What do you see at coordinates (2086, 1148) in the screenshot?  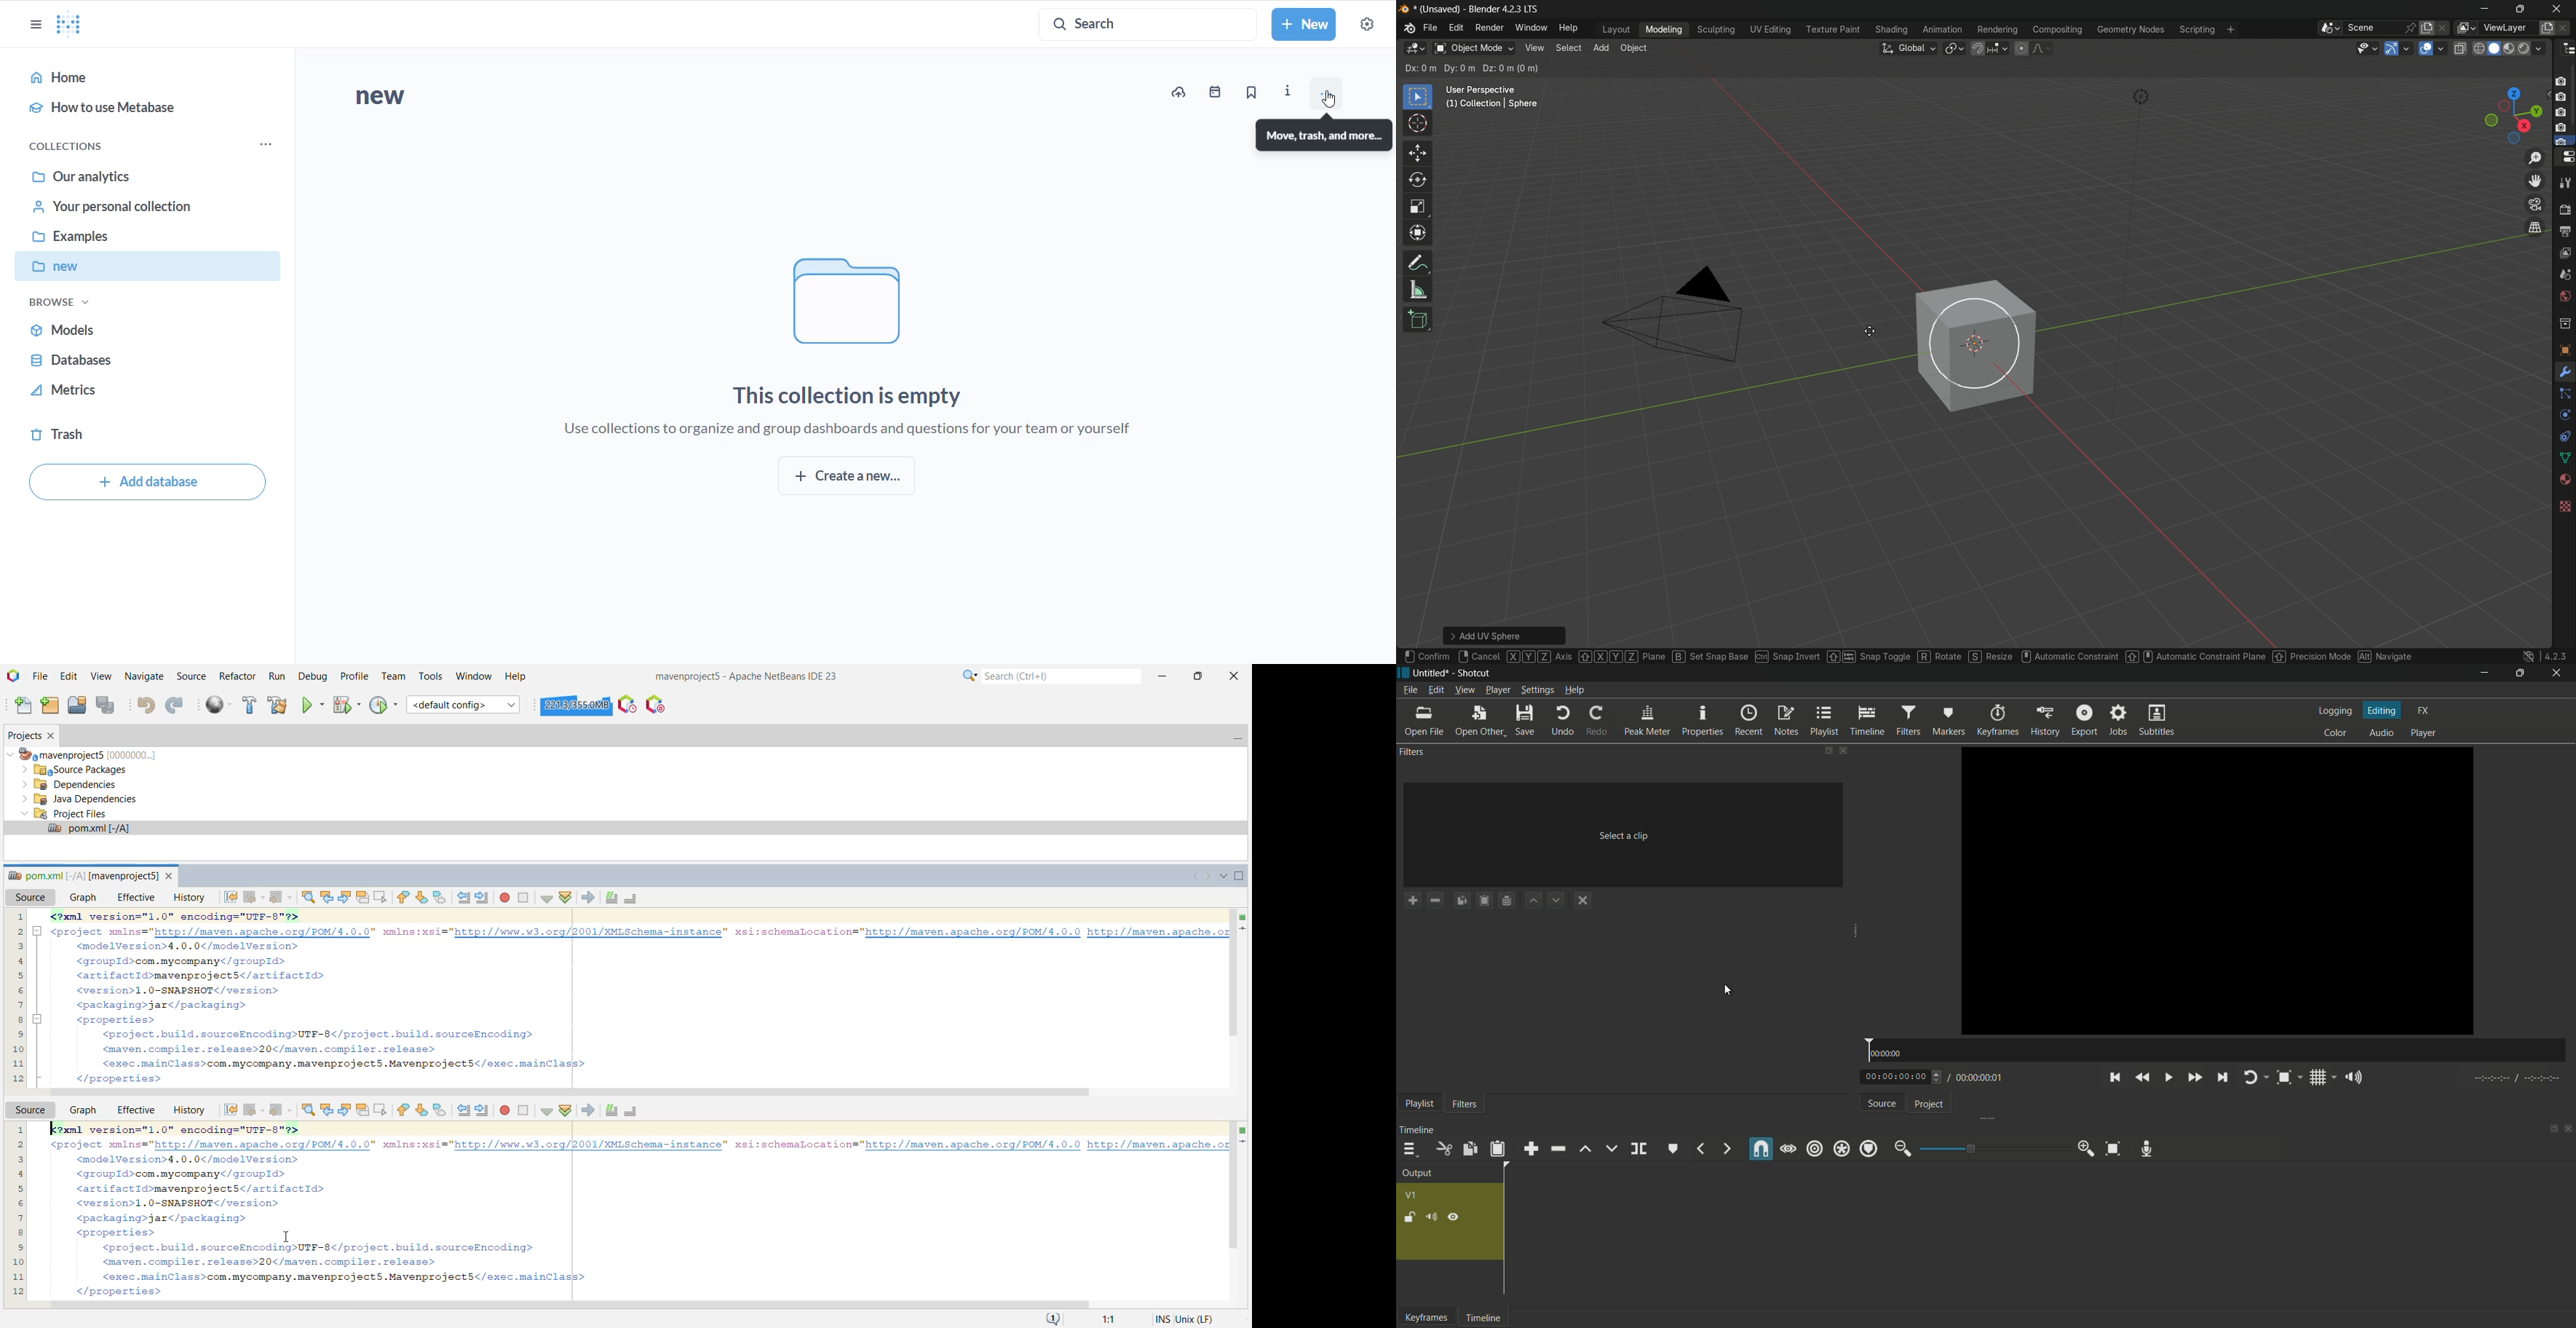 I see `zoom in` at bounding box center [2086, 1148].